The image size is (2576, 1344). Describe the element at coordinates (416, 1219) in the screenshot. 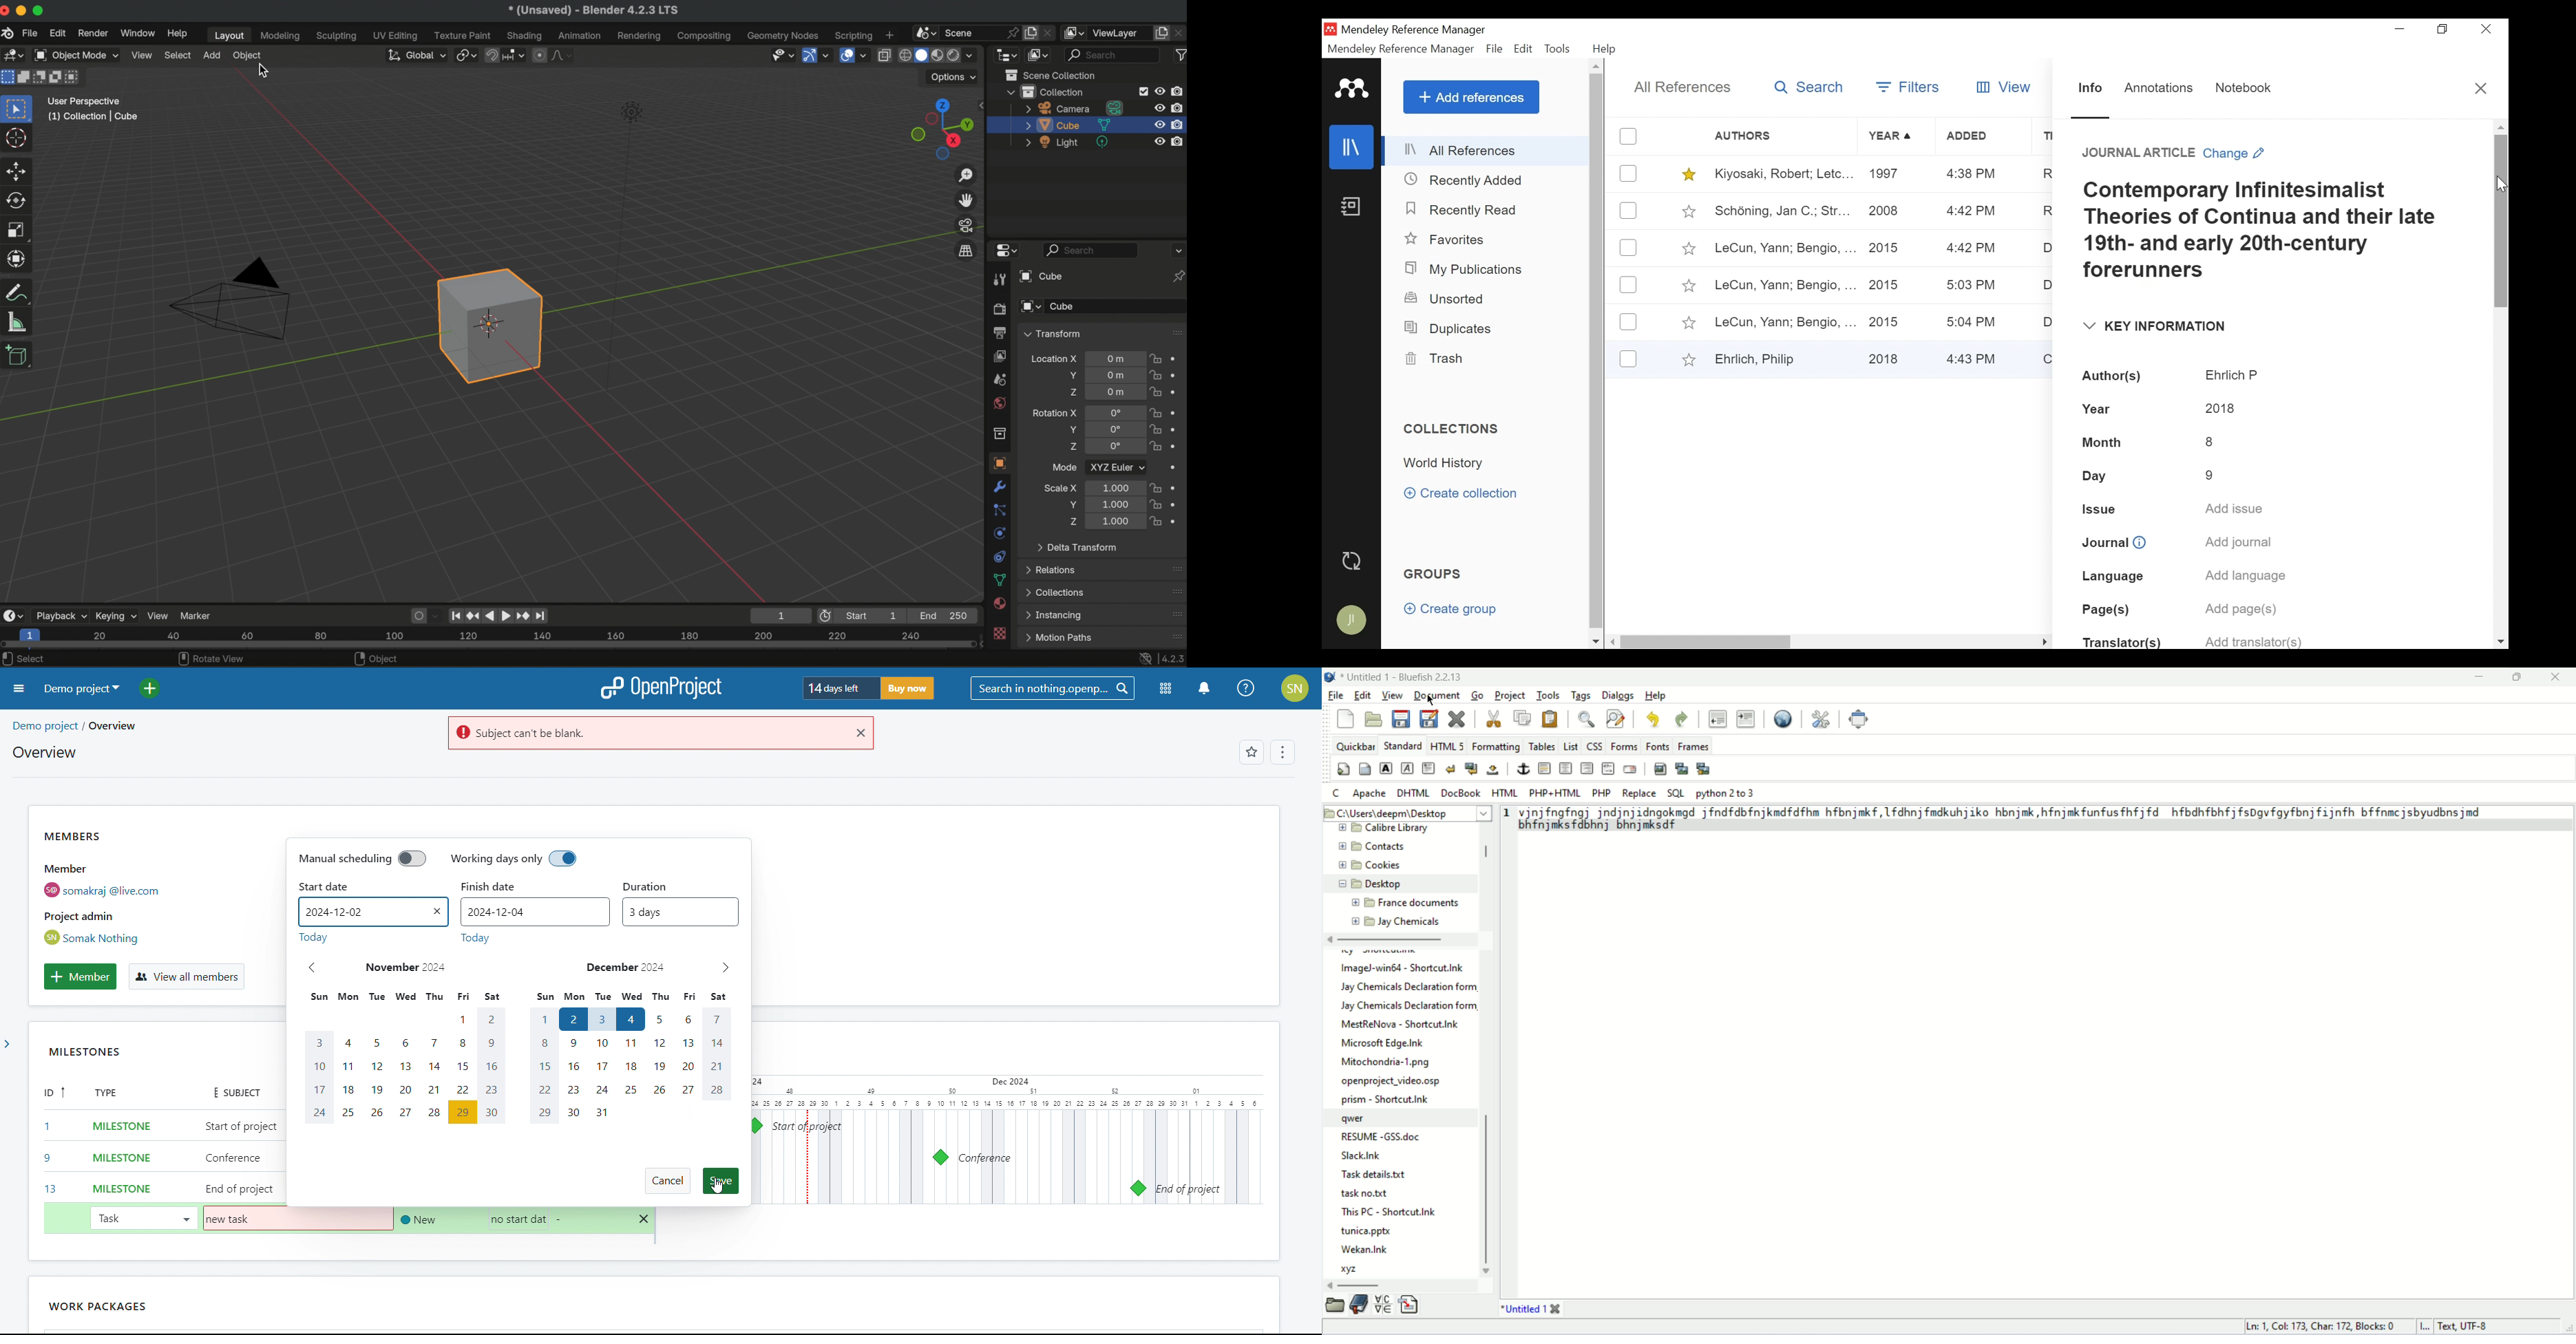

I see `set status` at that location.